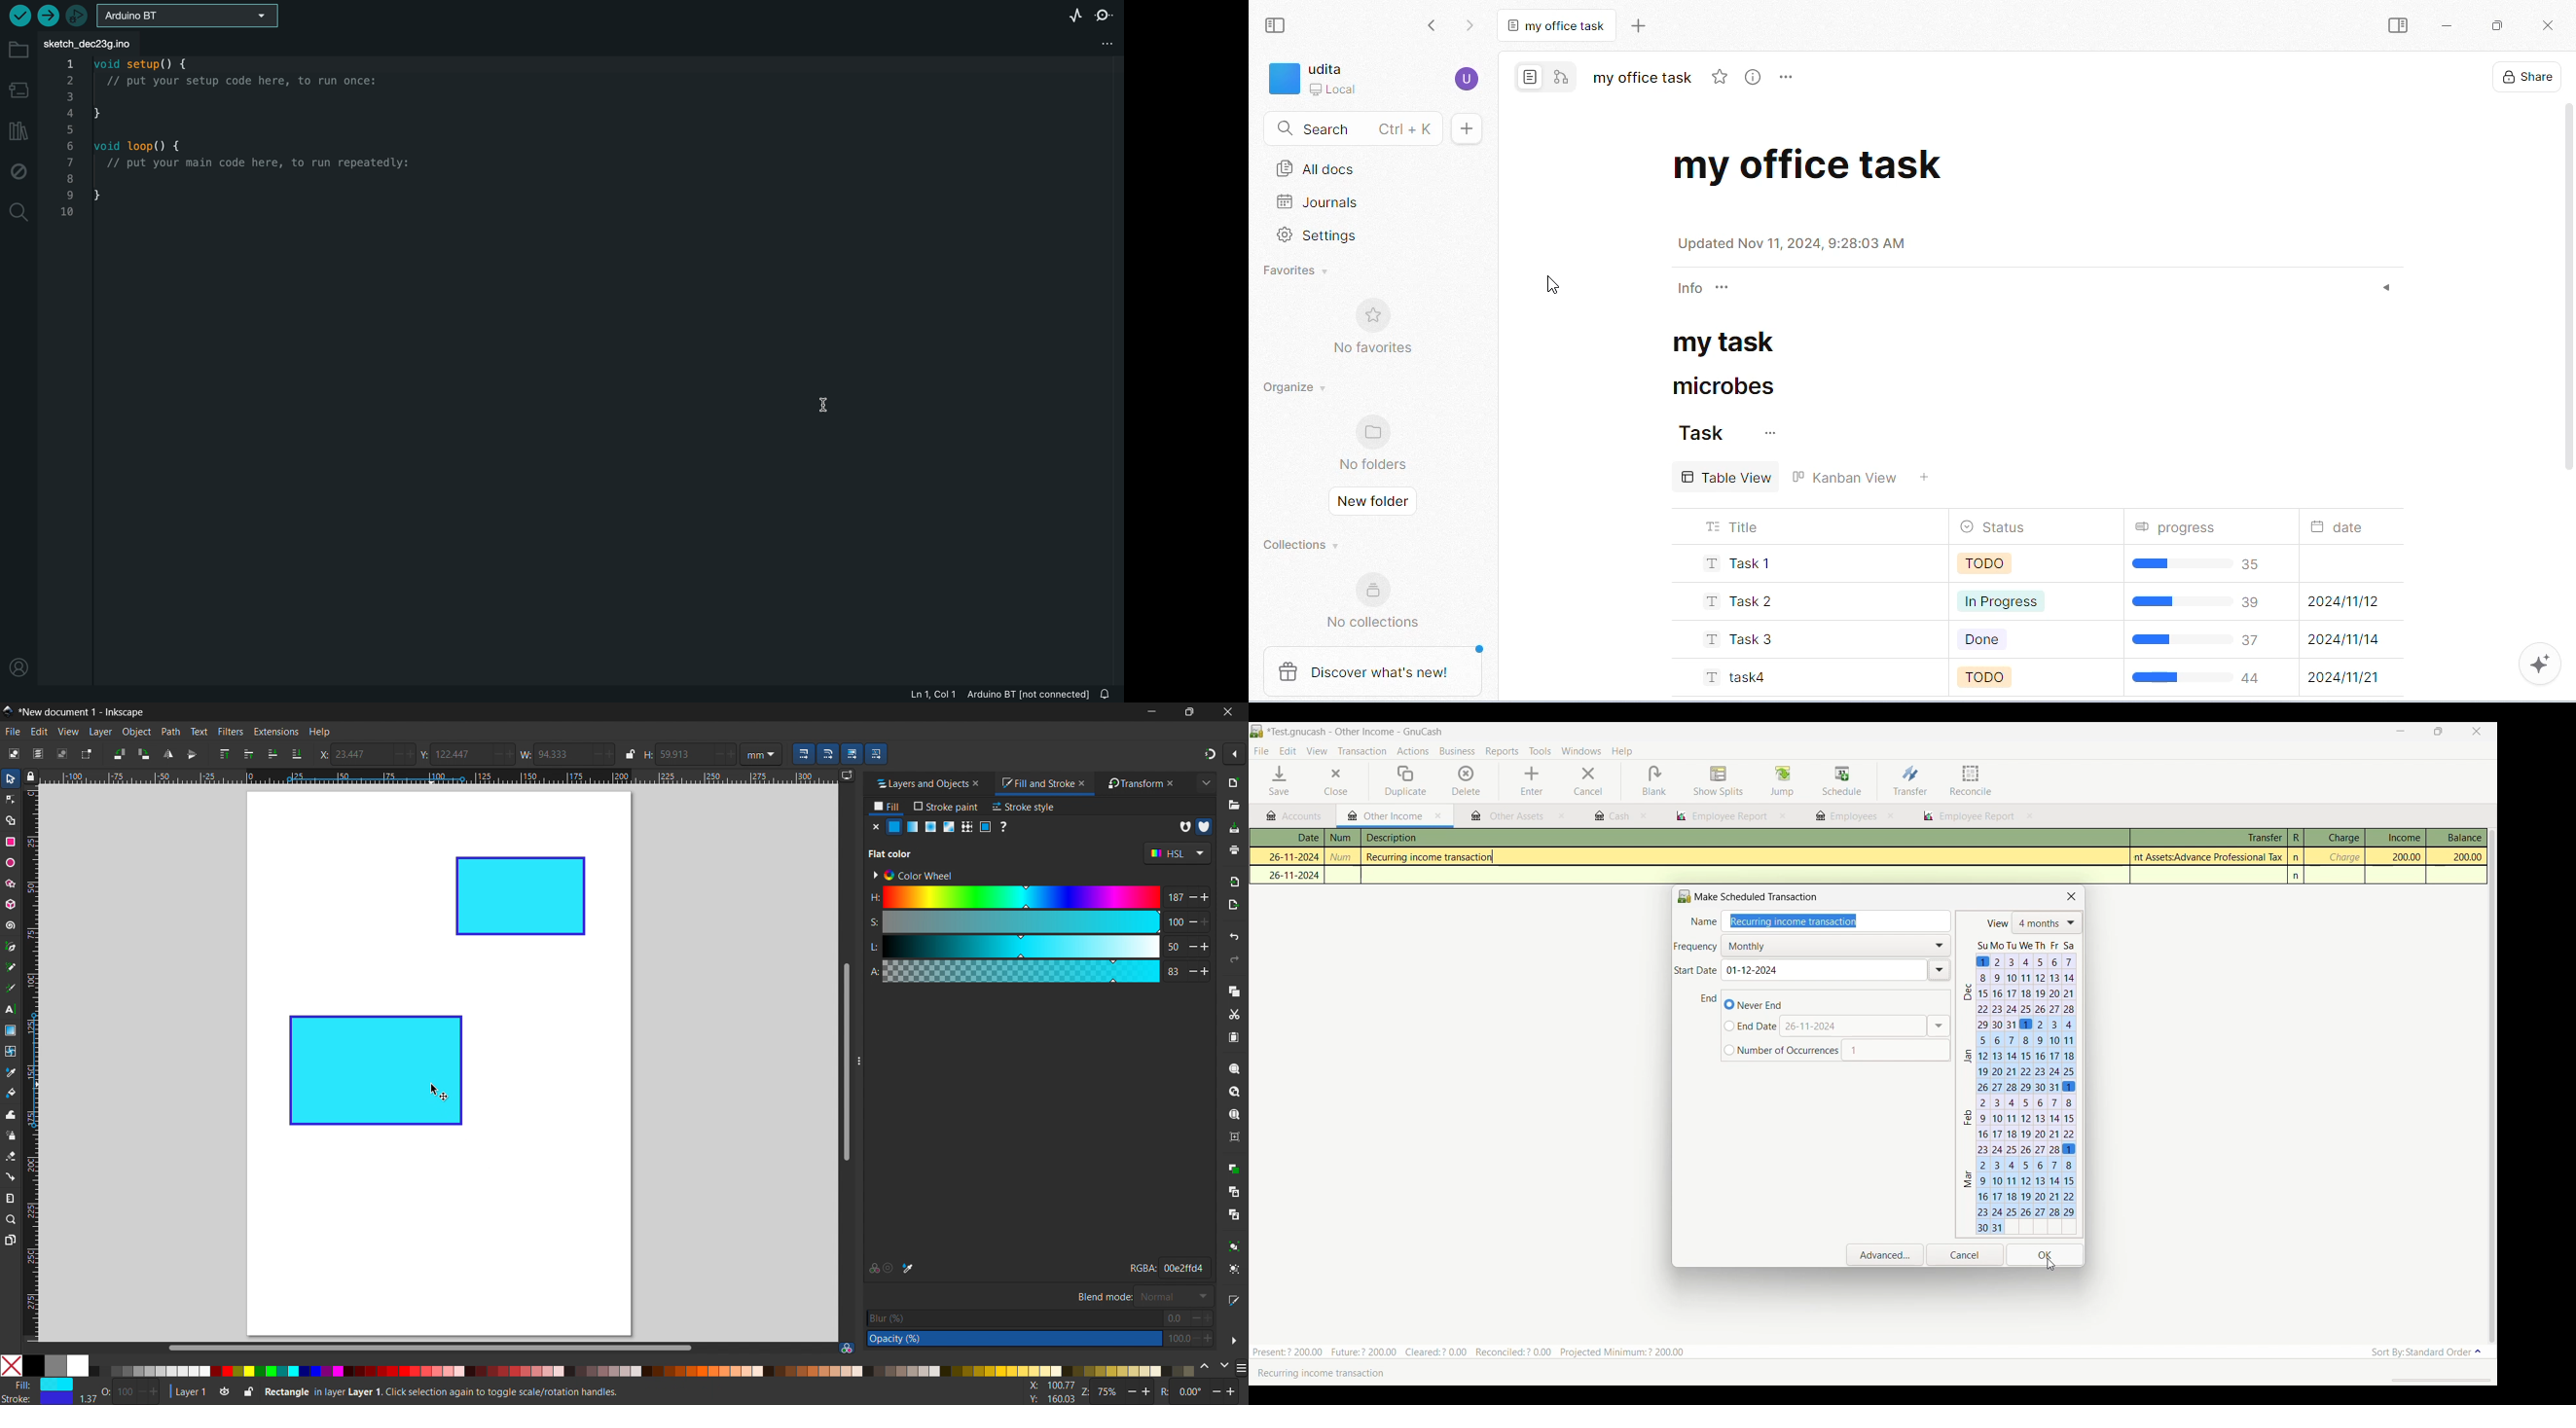  I want to click on close, so click(1783, 816).